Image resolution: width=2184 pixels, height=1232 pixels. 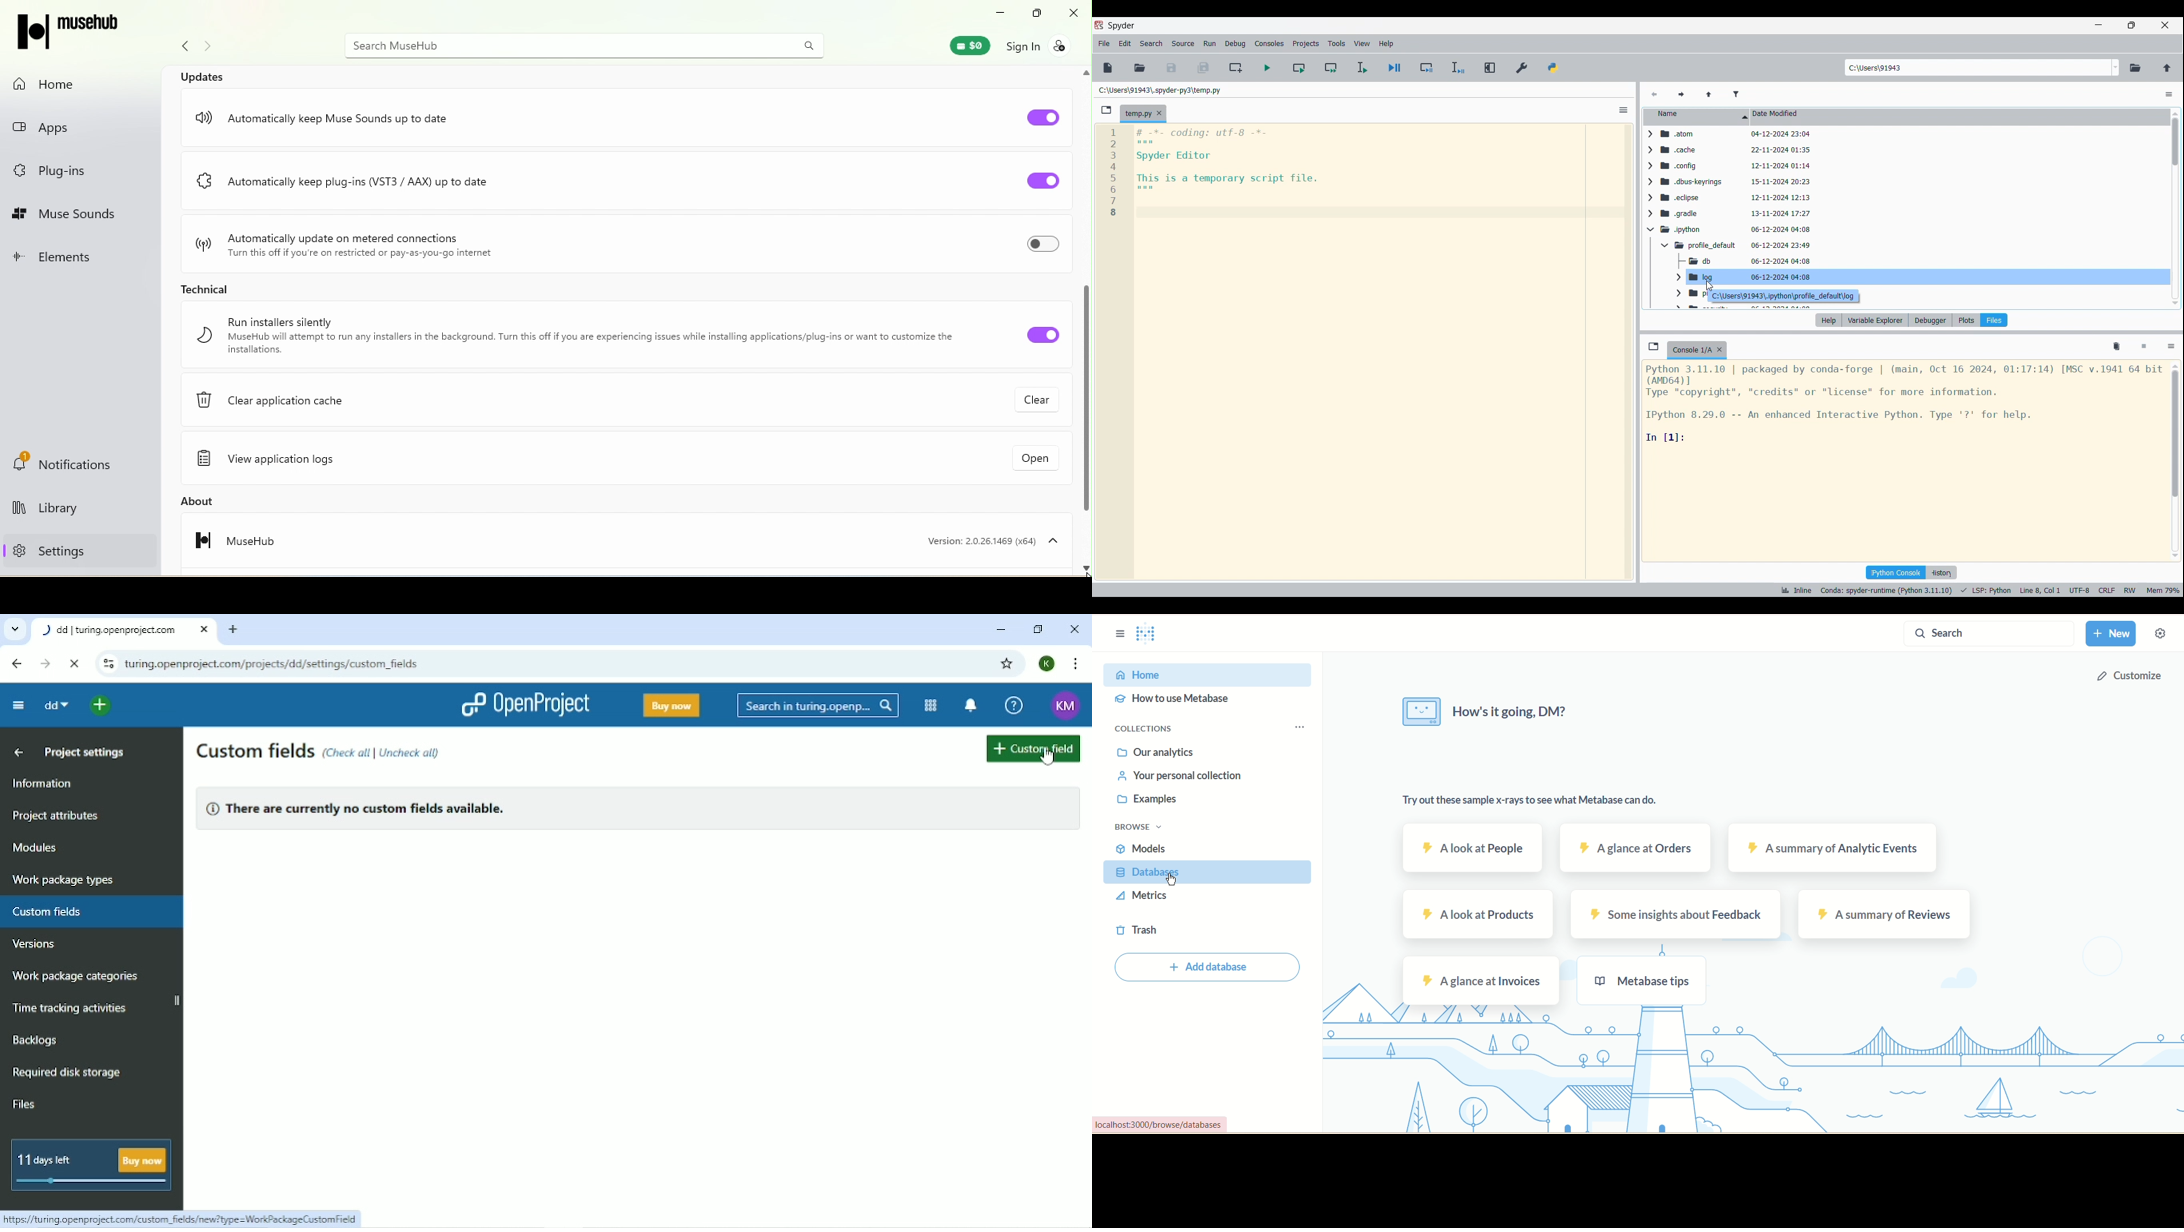 What do you see at coordinates (1362, 68) in the screenshot?
I see `Run selection/current line` at bounding box center [1362, 68].